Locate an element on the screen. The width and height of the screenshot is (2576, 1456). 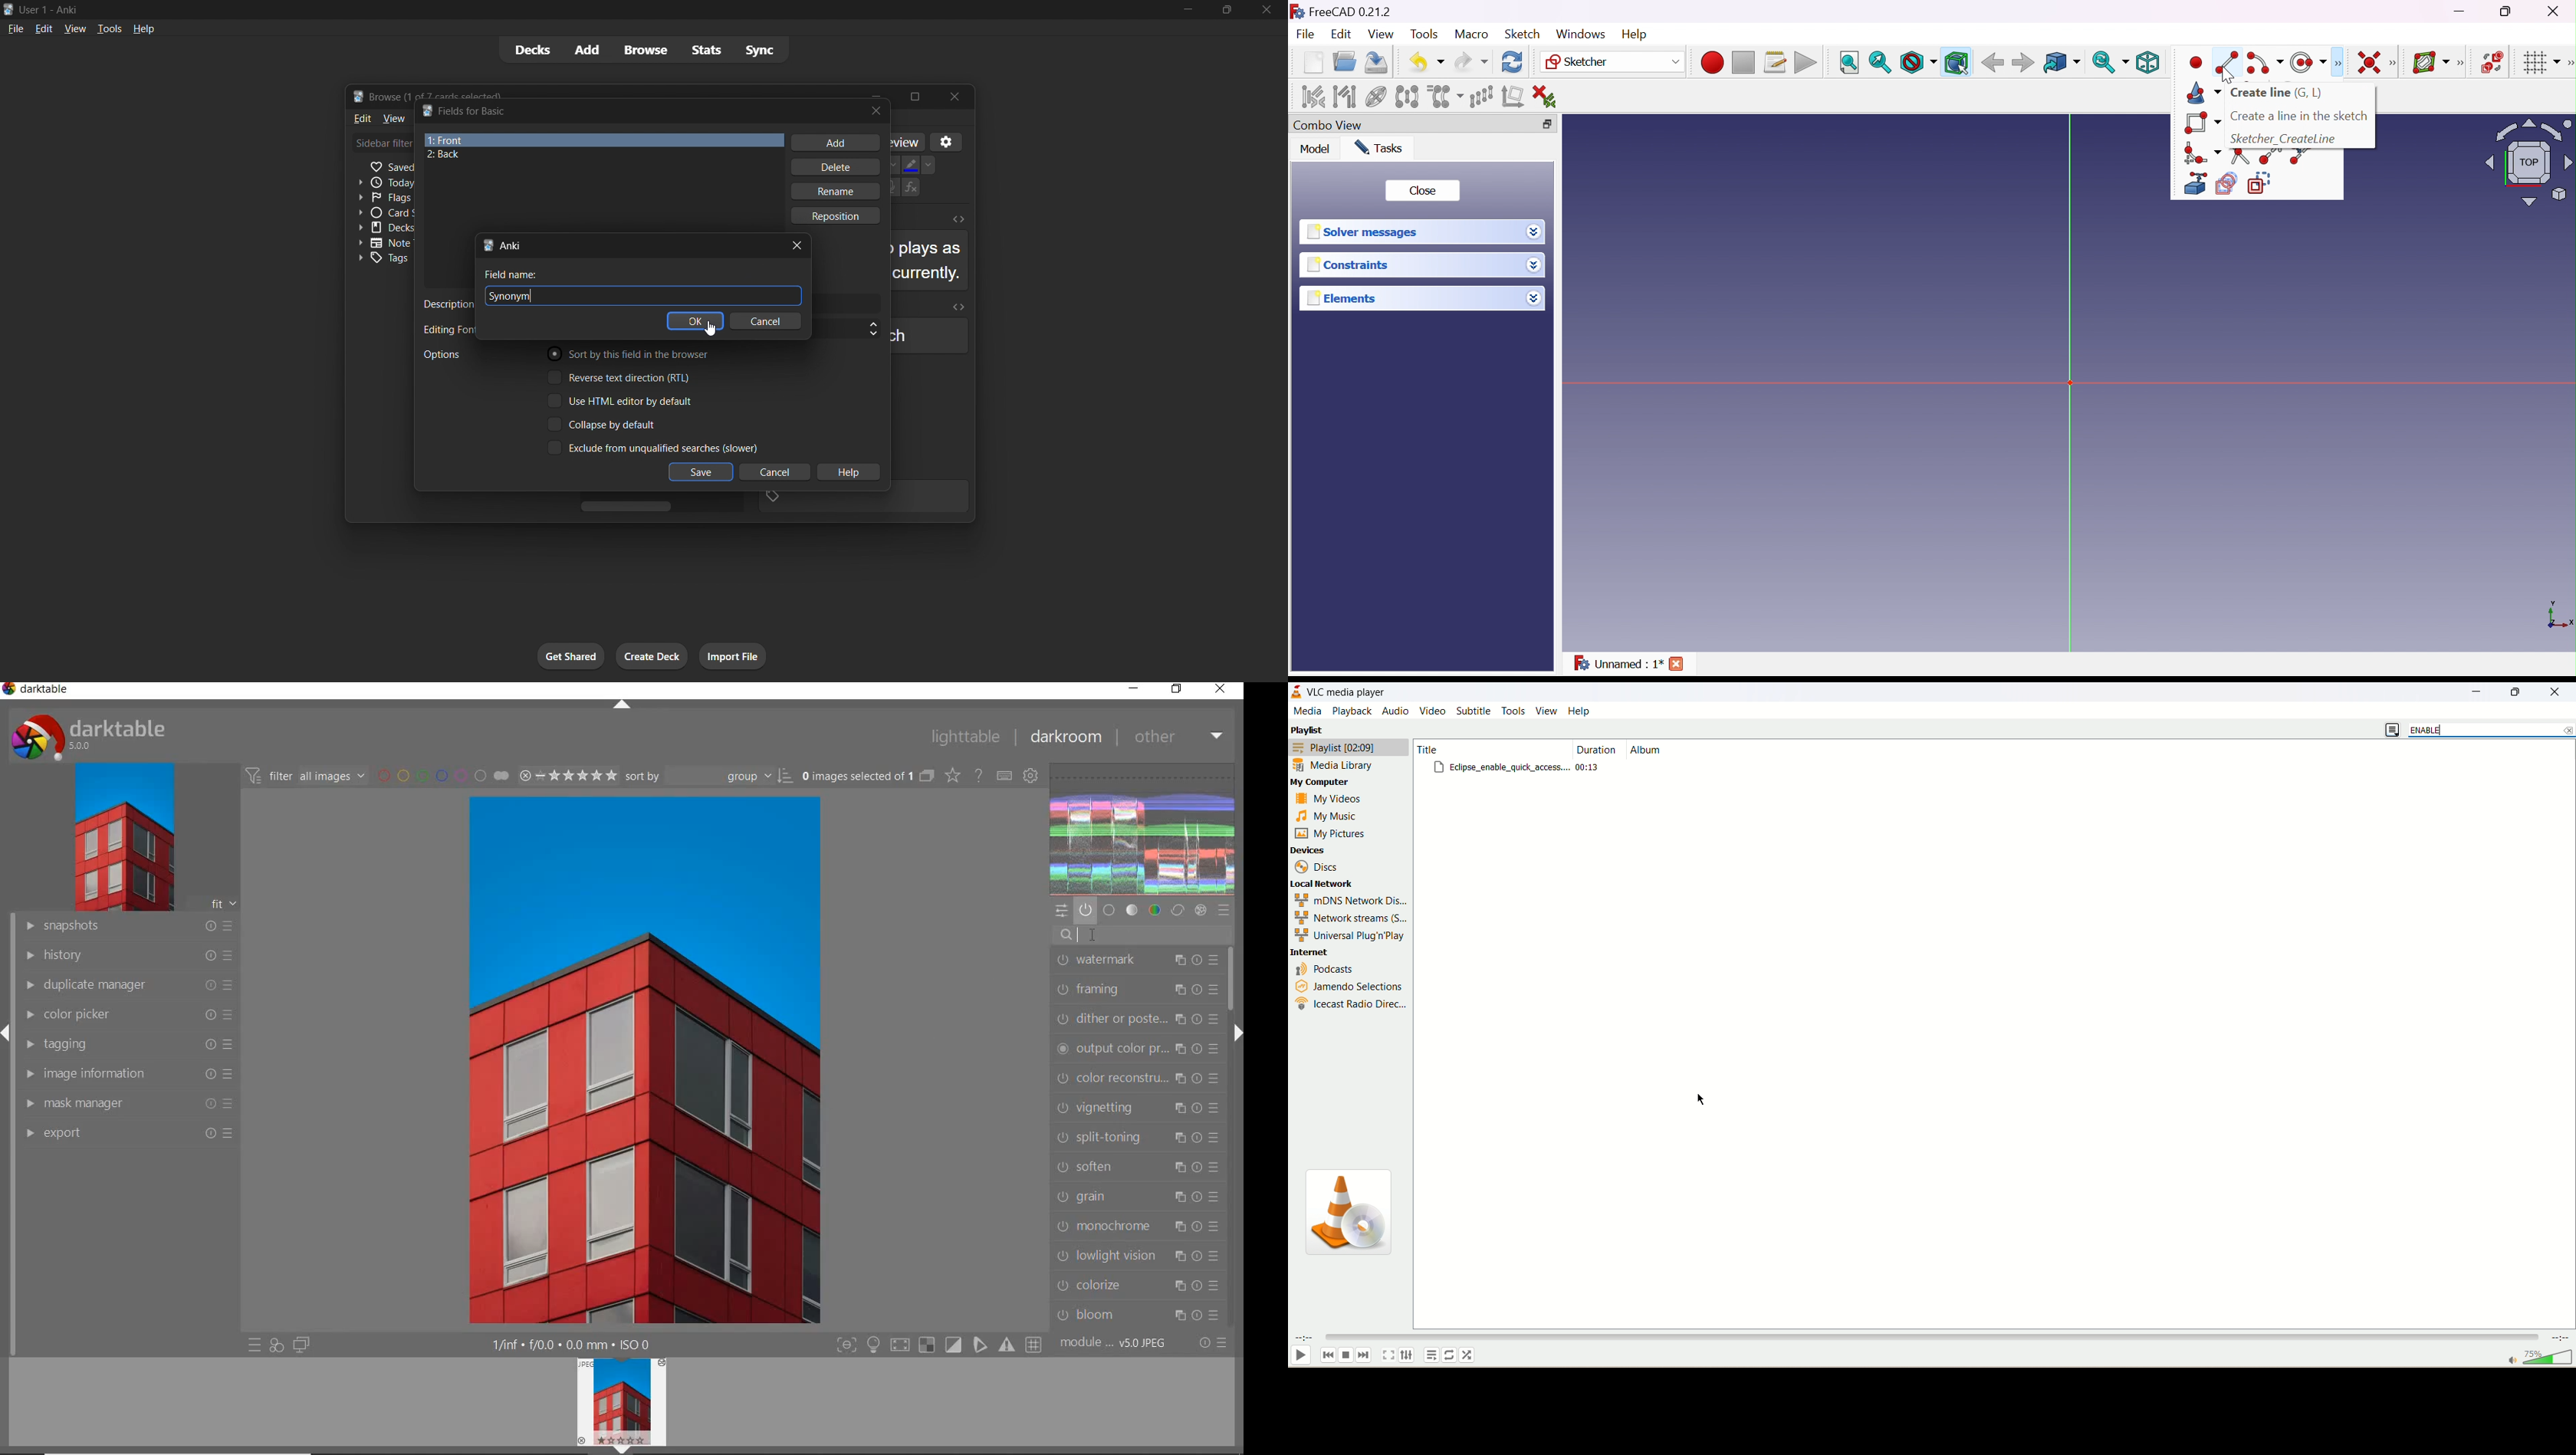
field name is located at coordinates (518, 275).